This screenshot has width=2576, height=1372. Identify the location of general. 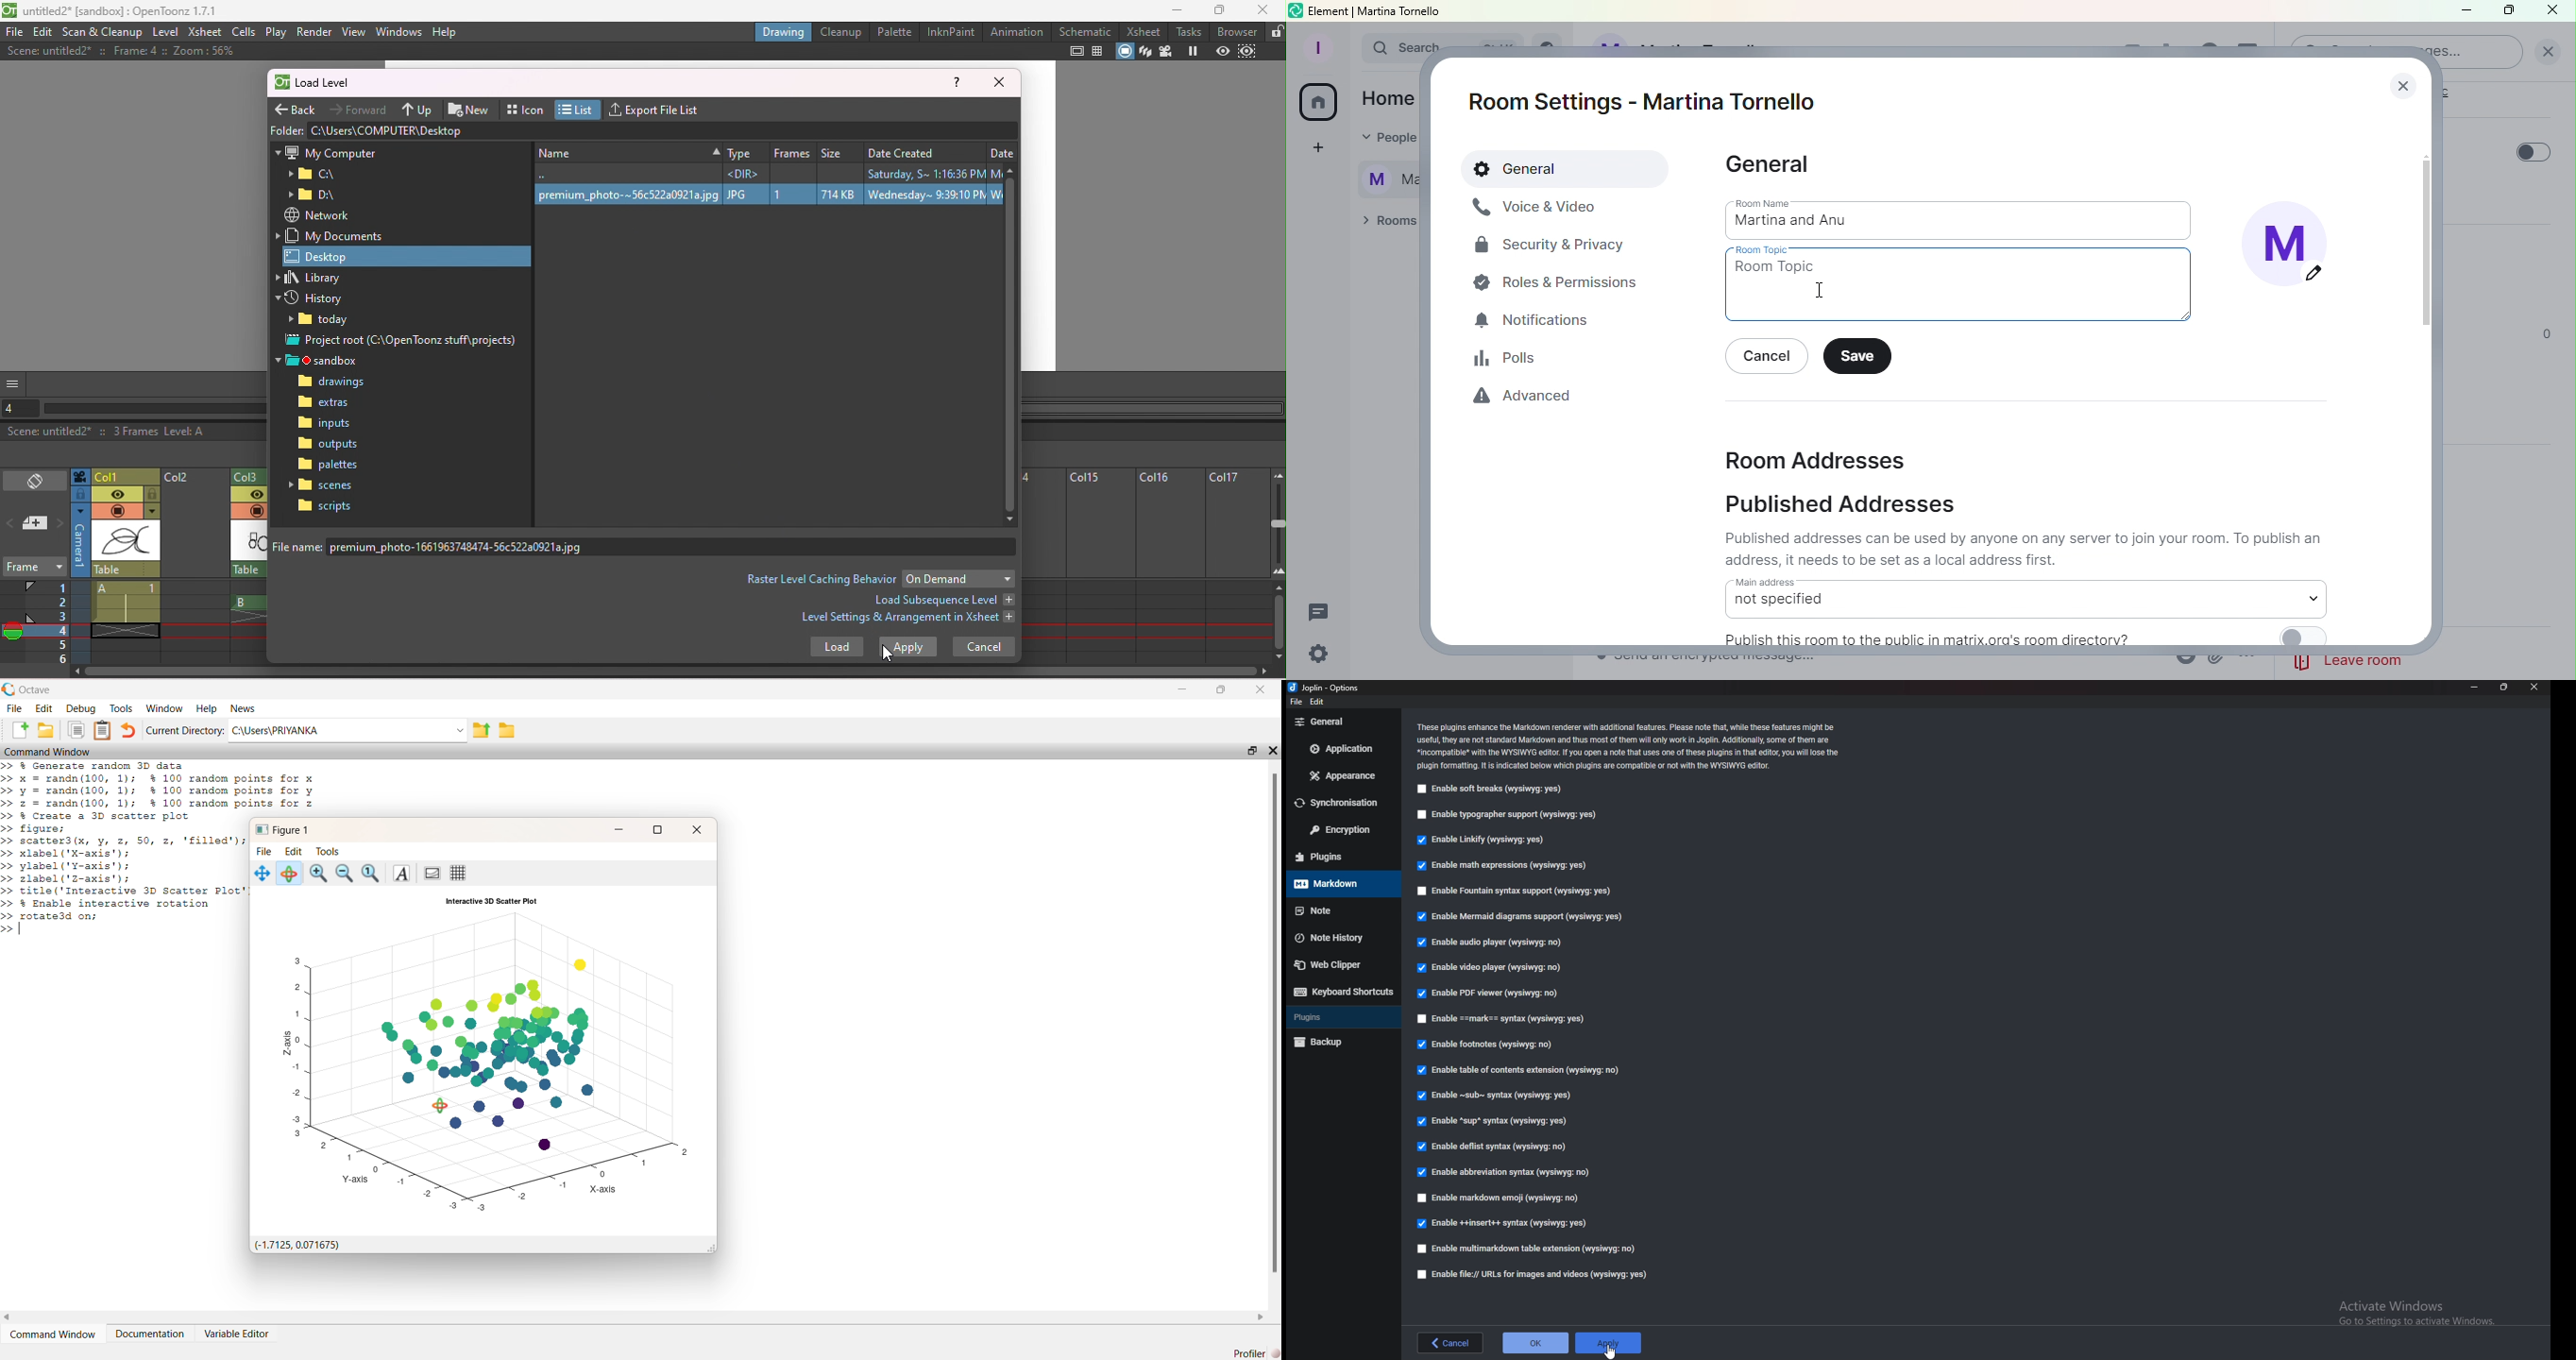
(1343, 721).